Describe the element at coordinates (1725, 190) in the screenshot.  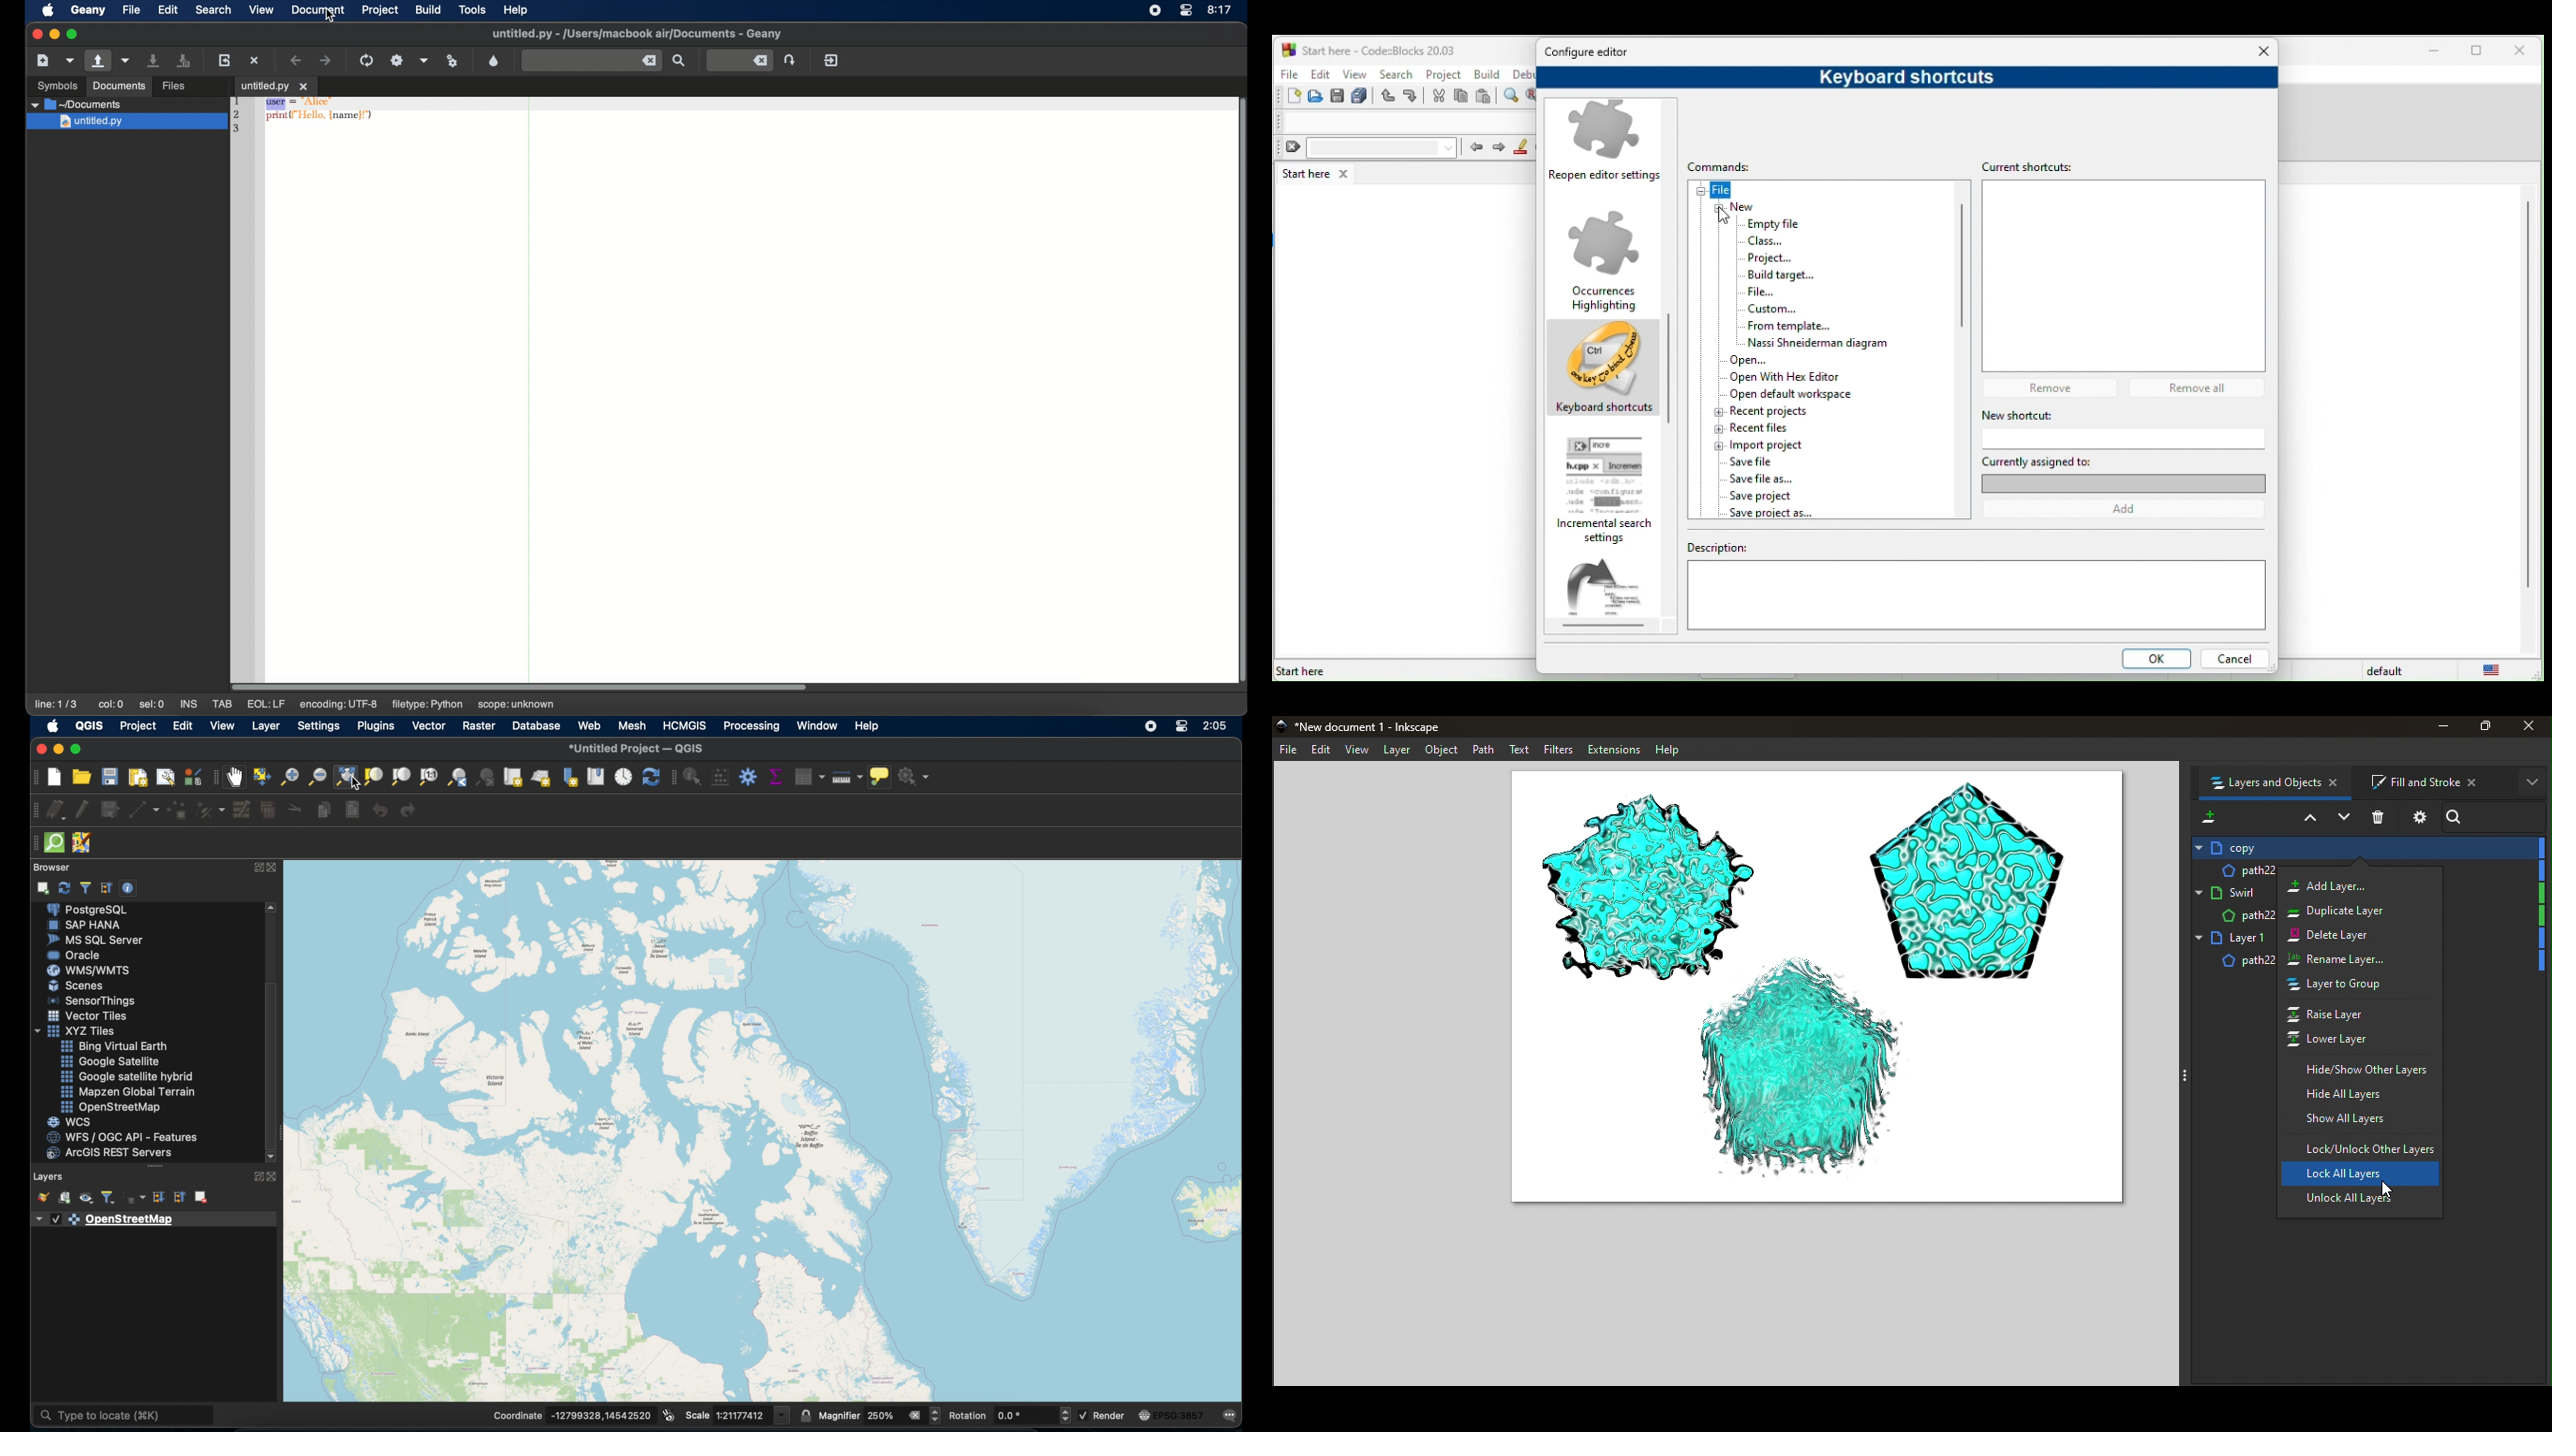
I see `file` at that location.